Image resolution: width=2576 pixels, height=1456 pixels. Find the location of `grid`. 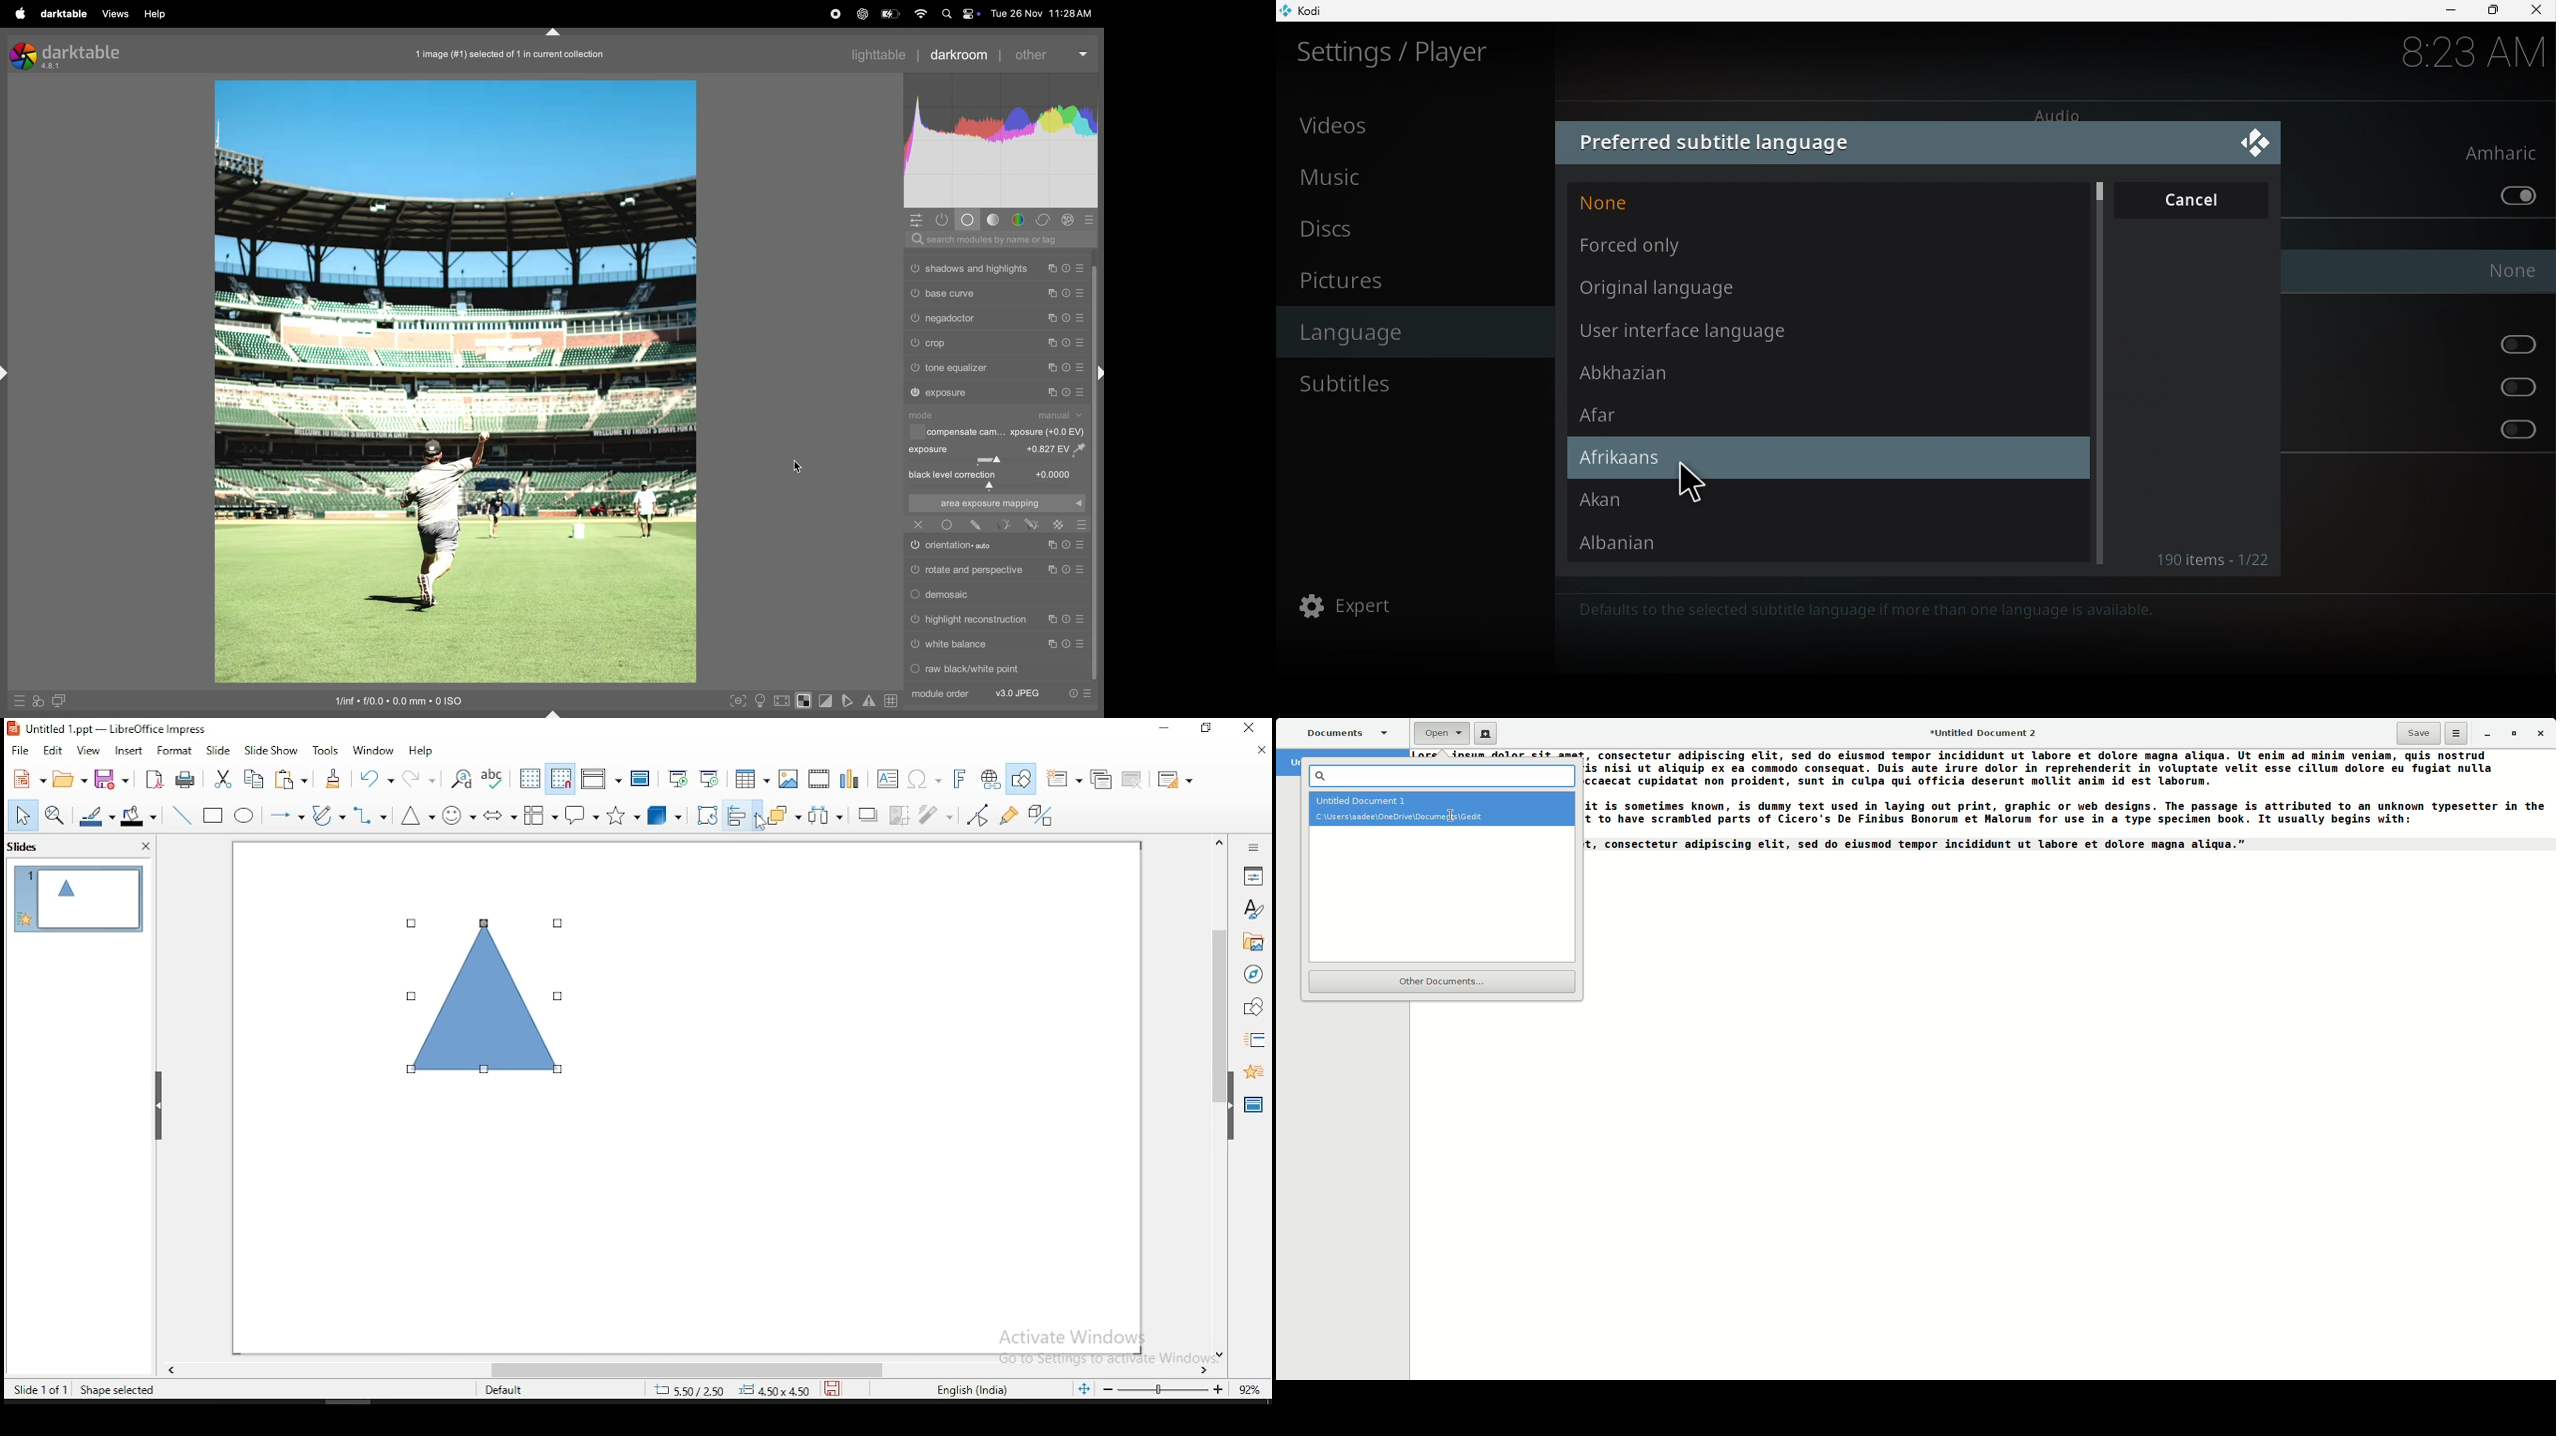

grid is located at coordinates (889, 700).